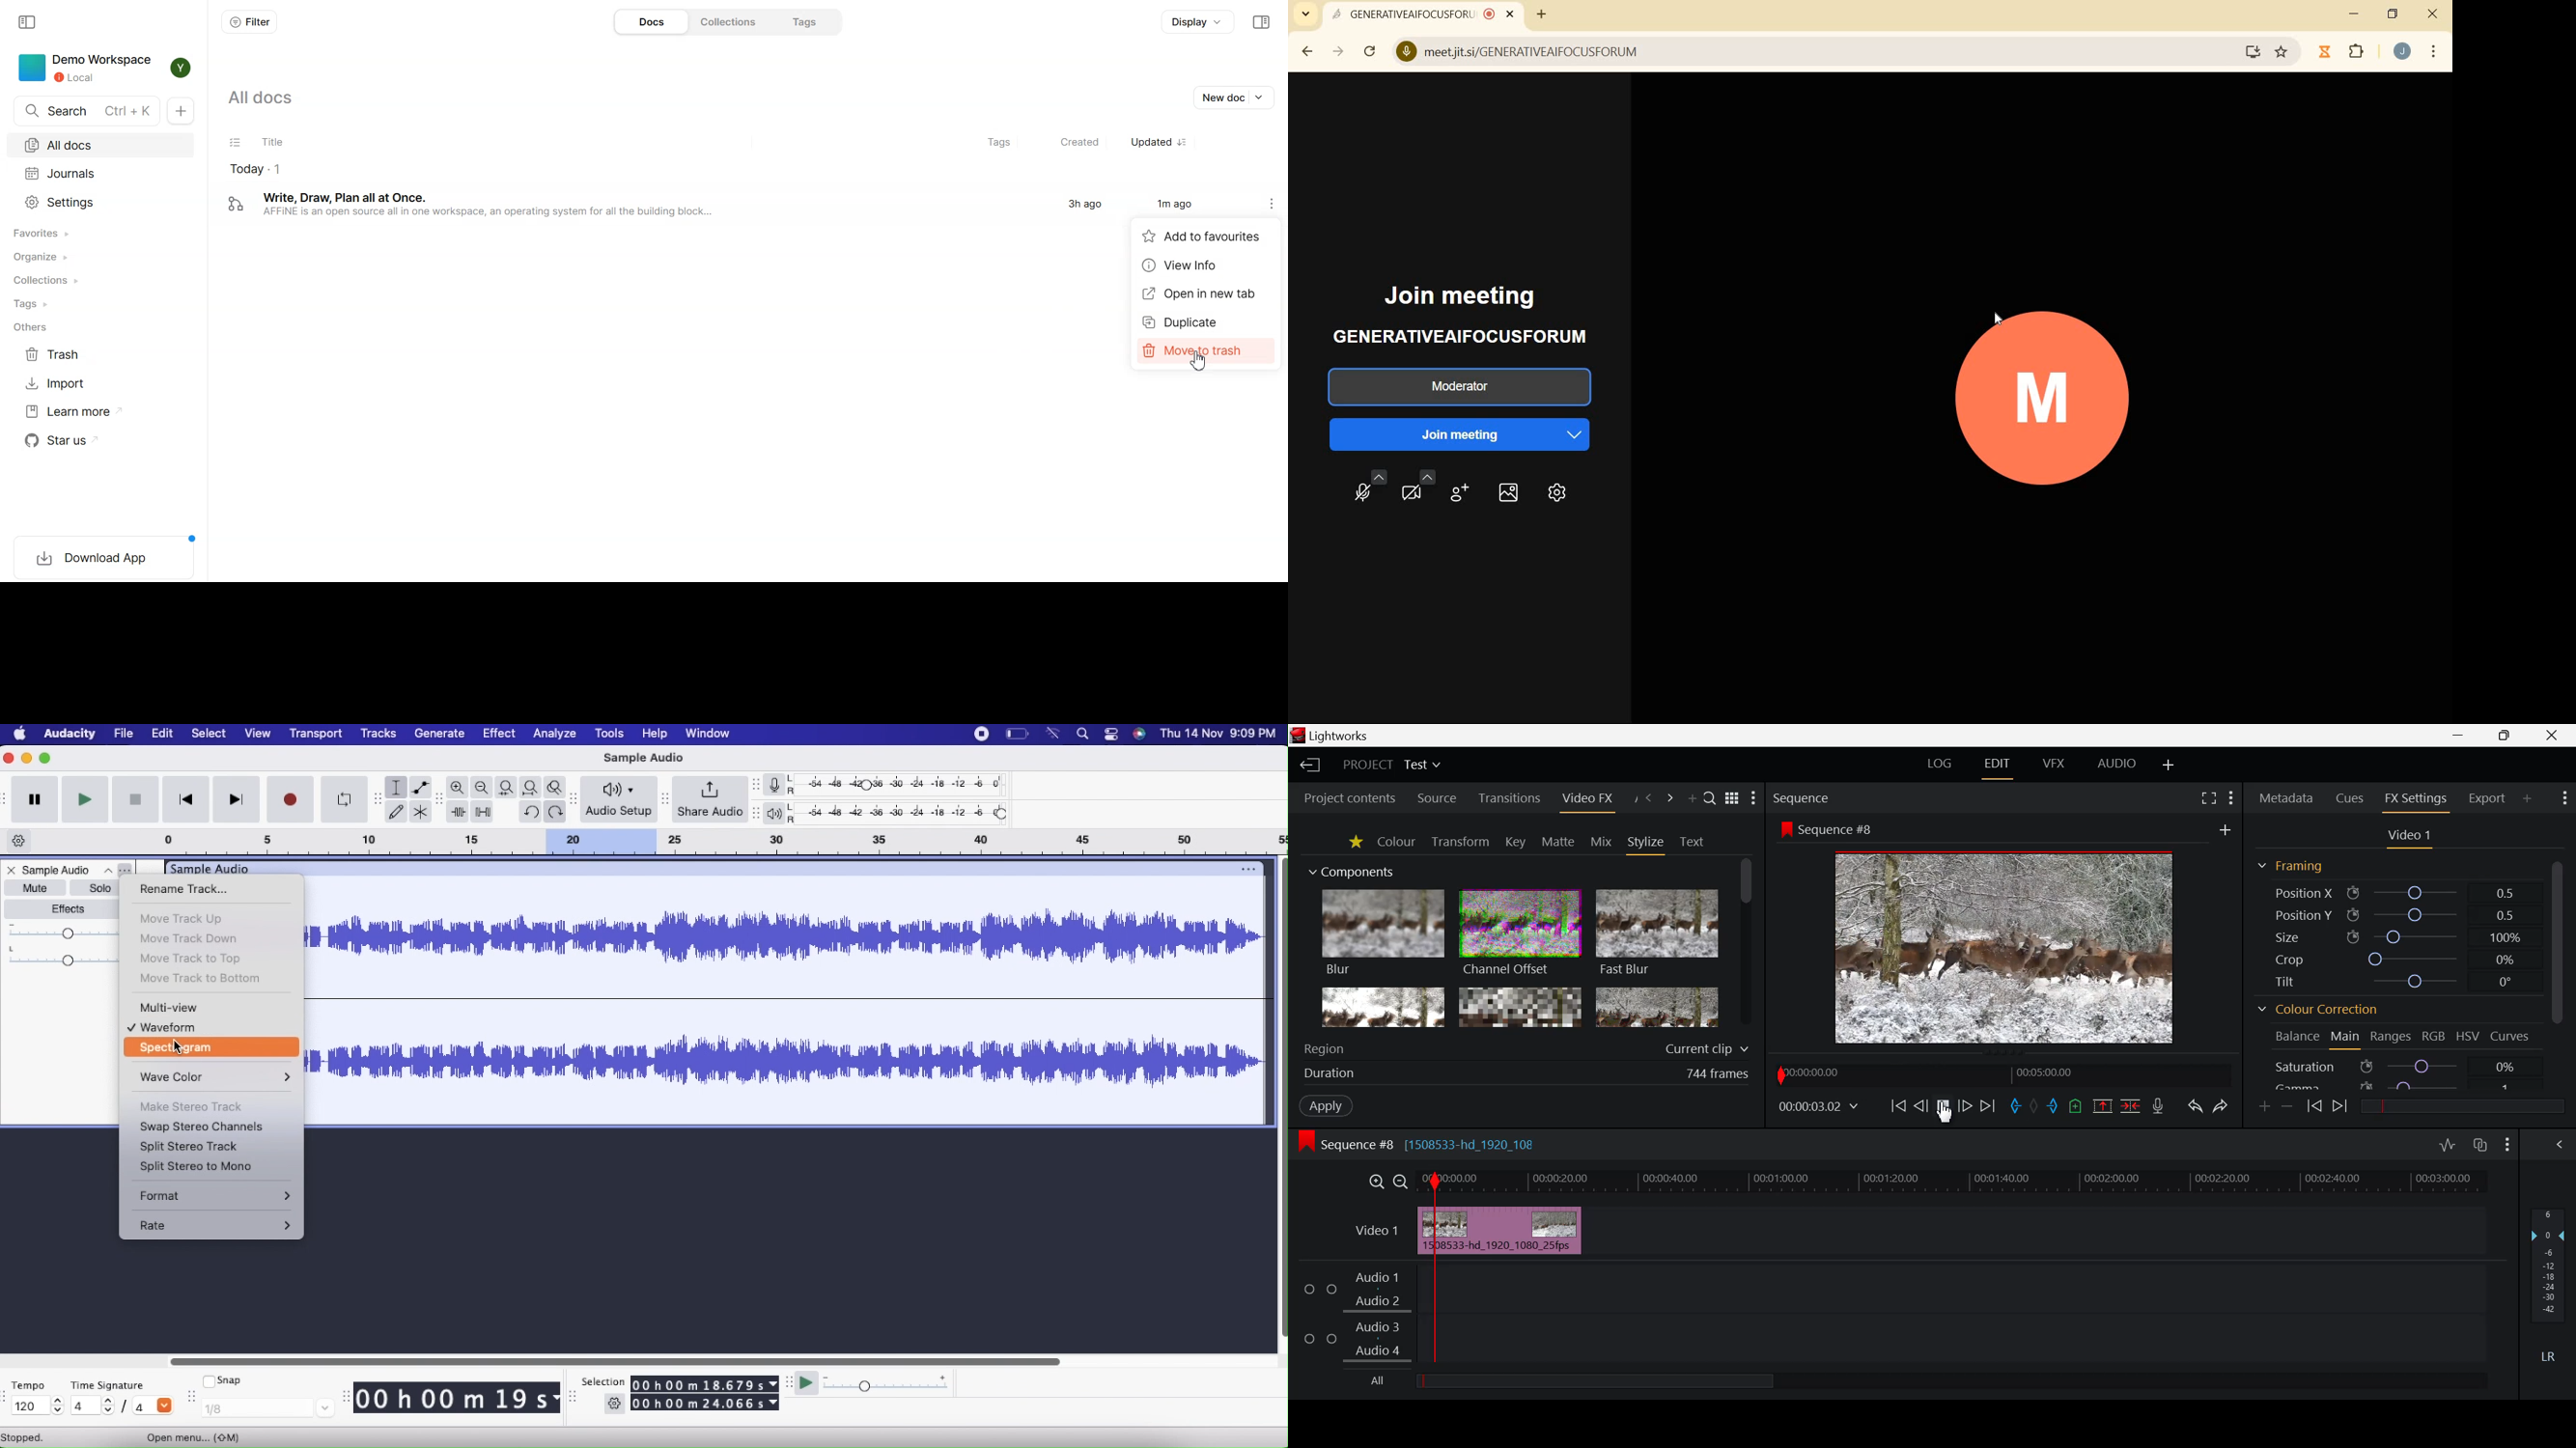 The image size is (2576, 1456). I want to click on Redo, so click(2219, 1108).